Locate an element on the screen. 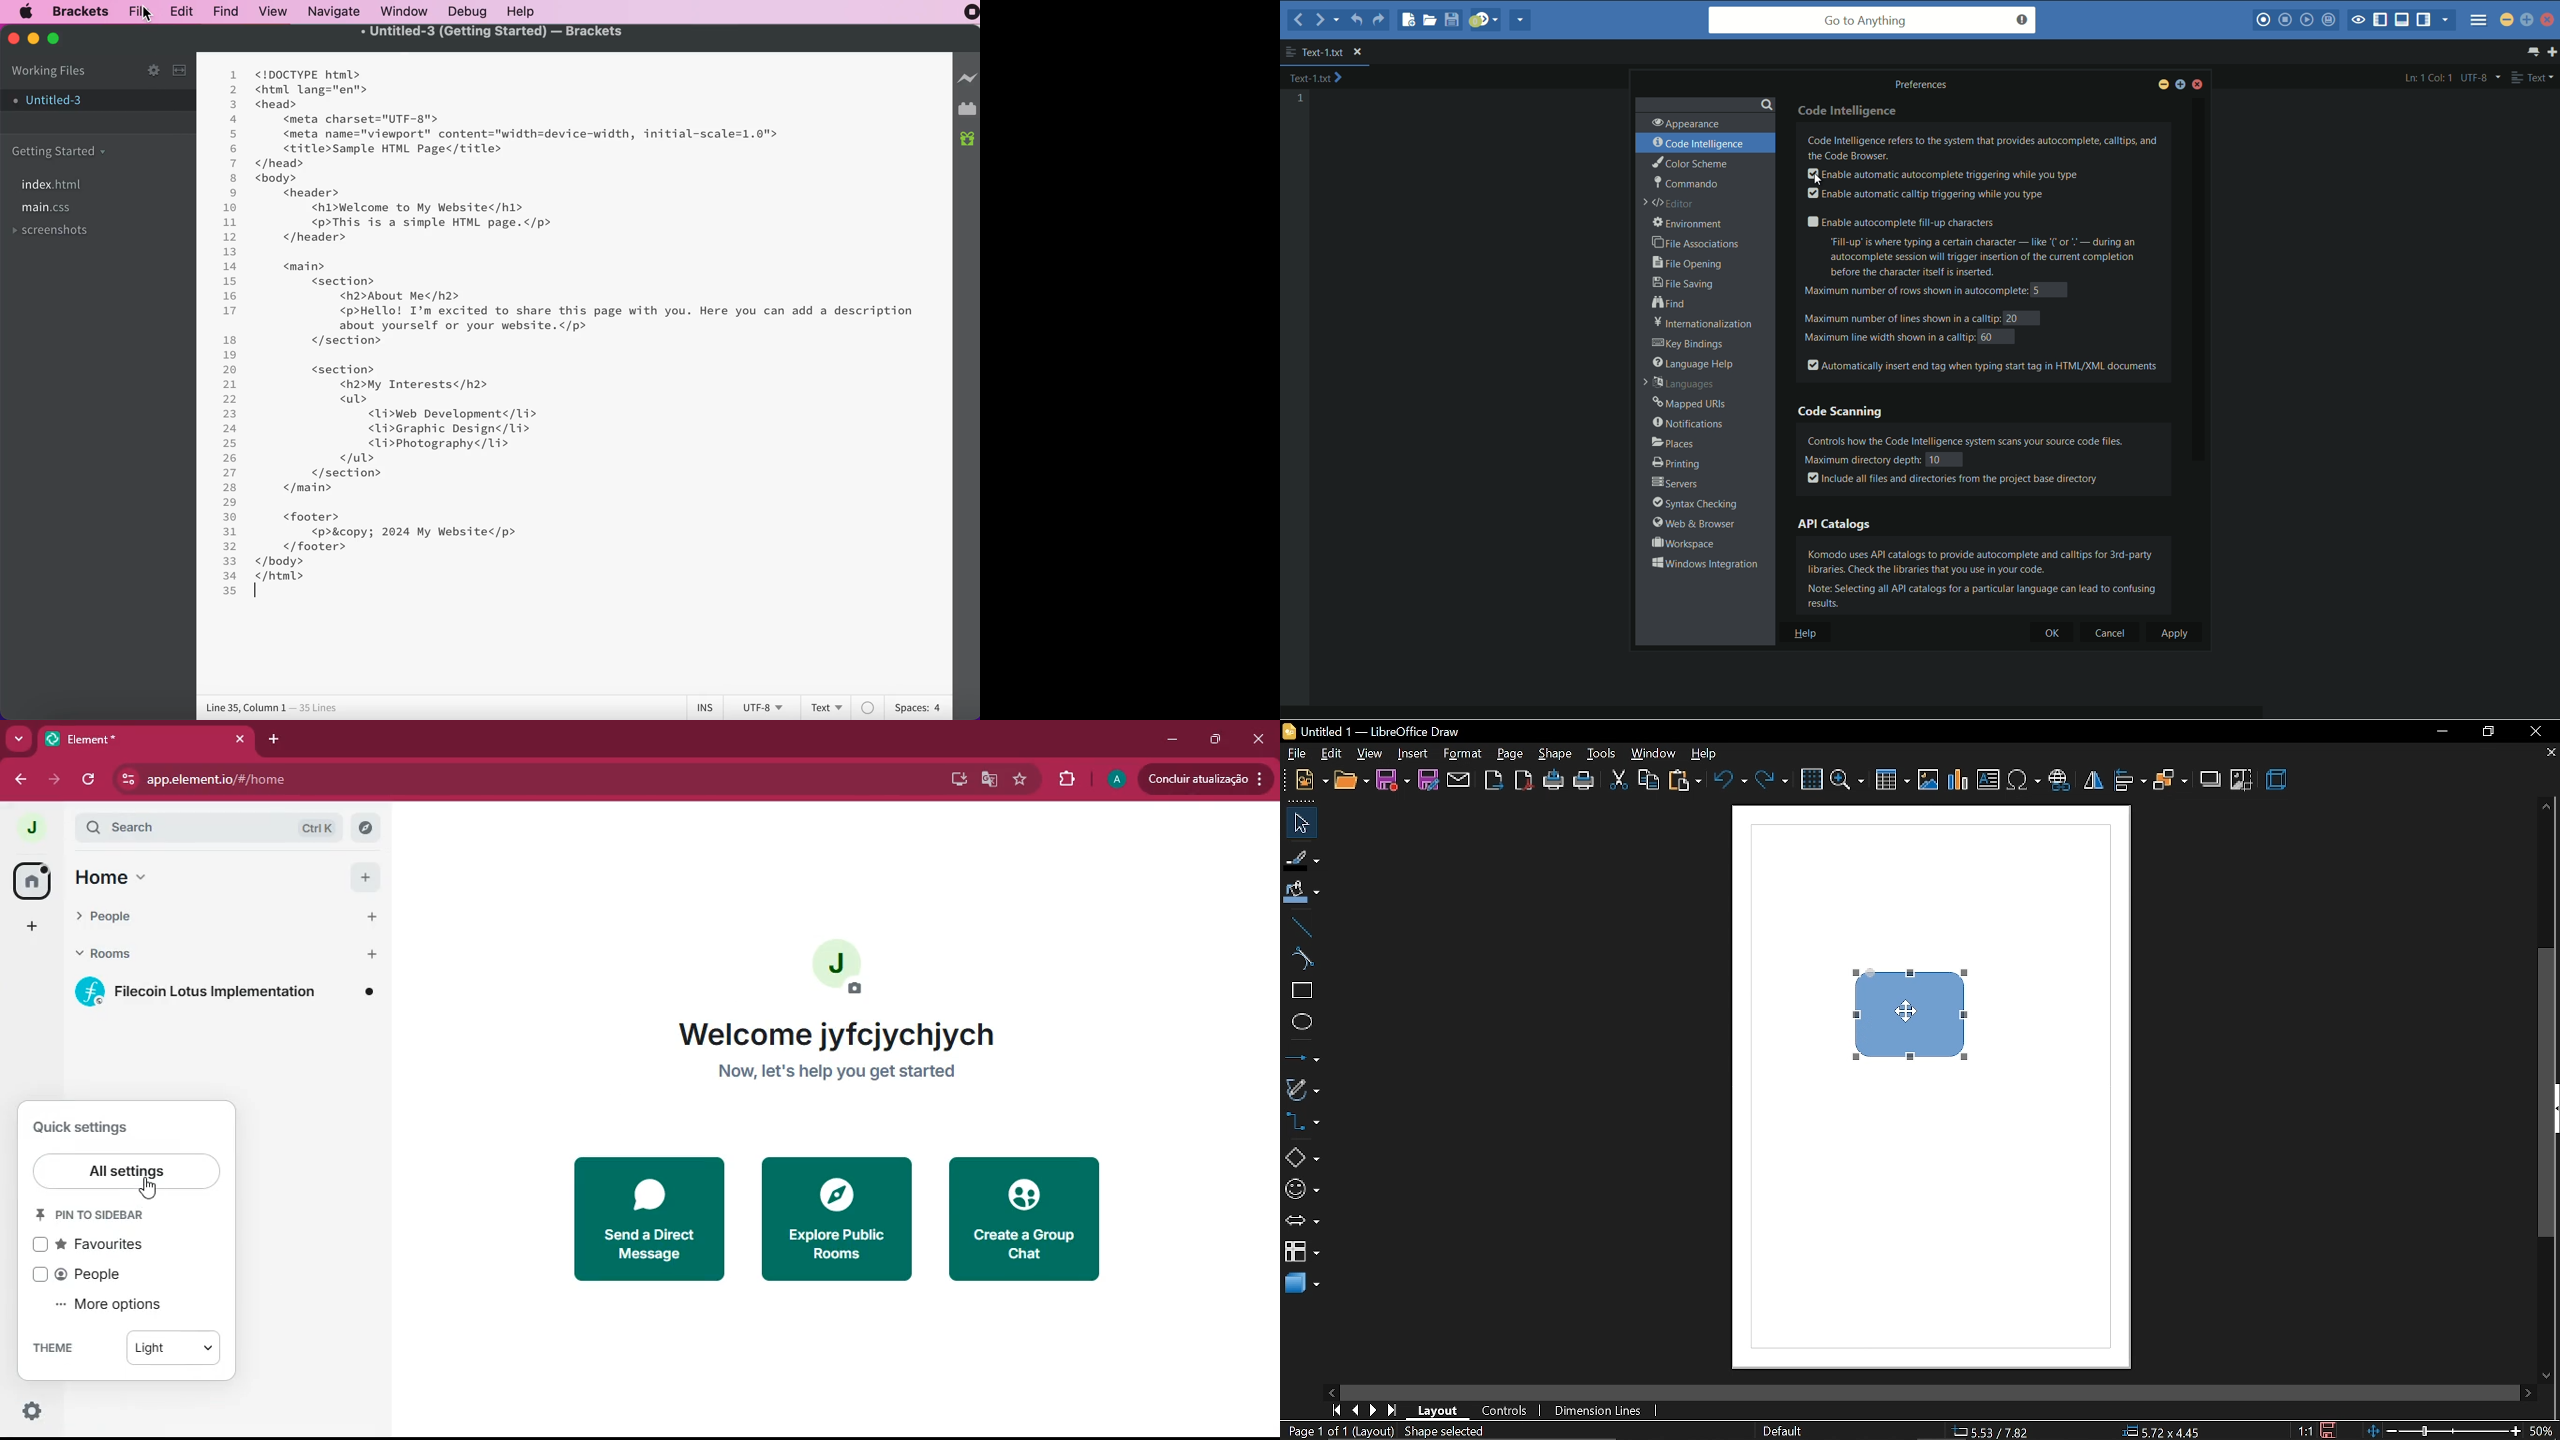 This screenshot has height=1456, width=2576. lines and arrows is located at coordinates (1302, 1059).